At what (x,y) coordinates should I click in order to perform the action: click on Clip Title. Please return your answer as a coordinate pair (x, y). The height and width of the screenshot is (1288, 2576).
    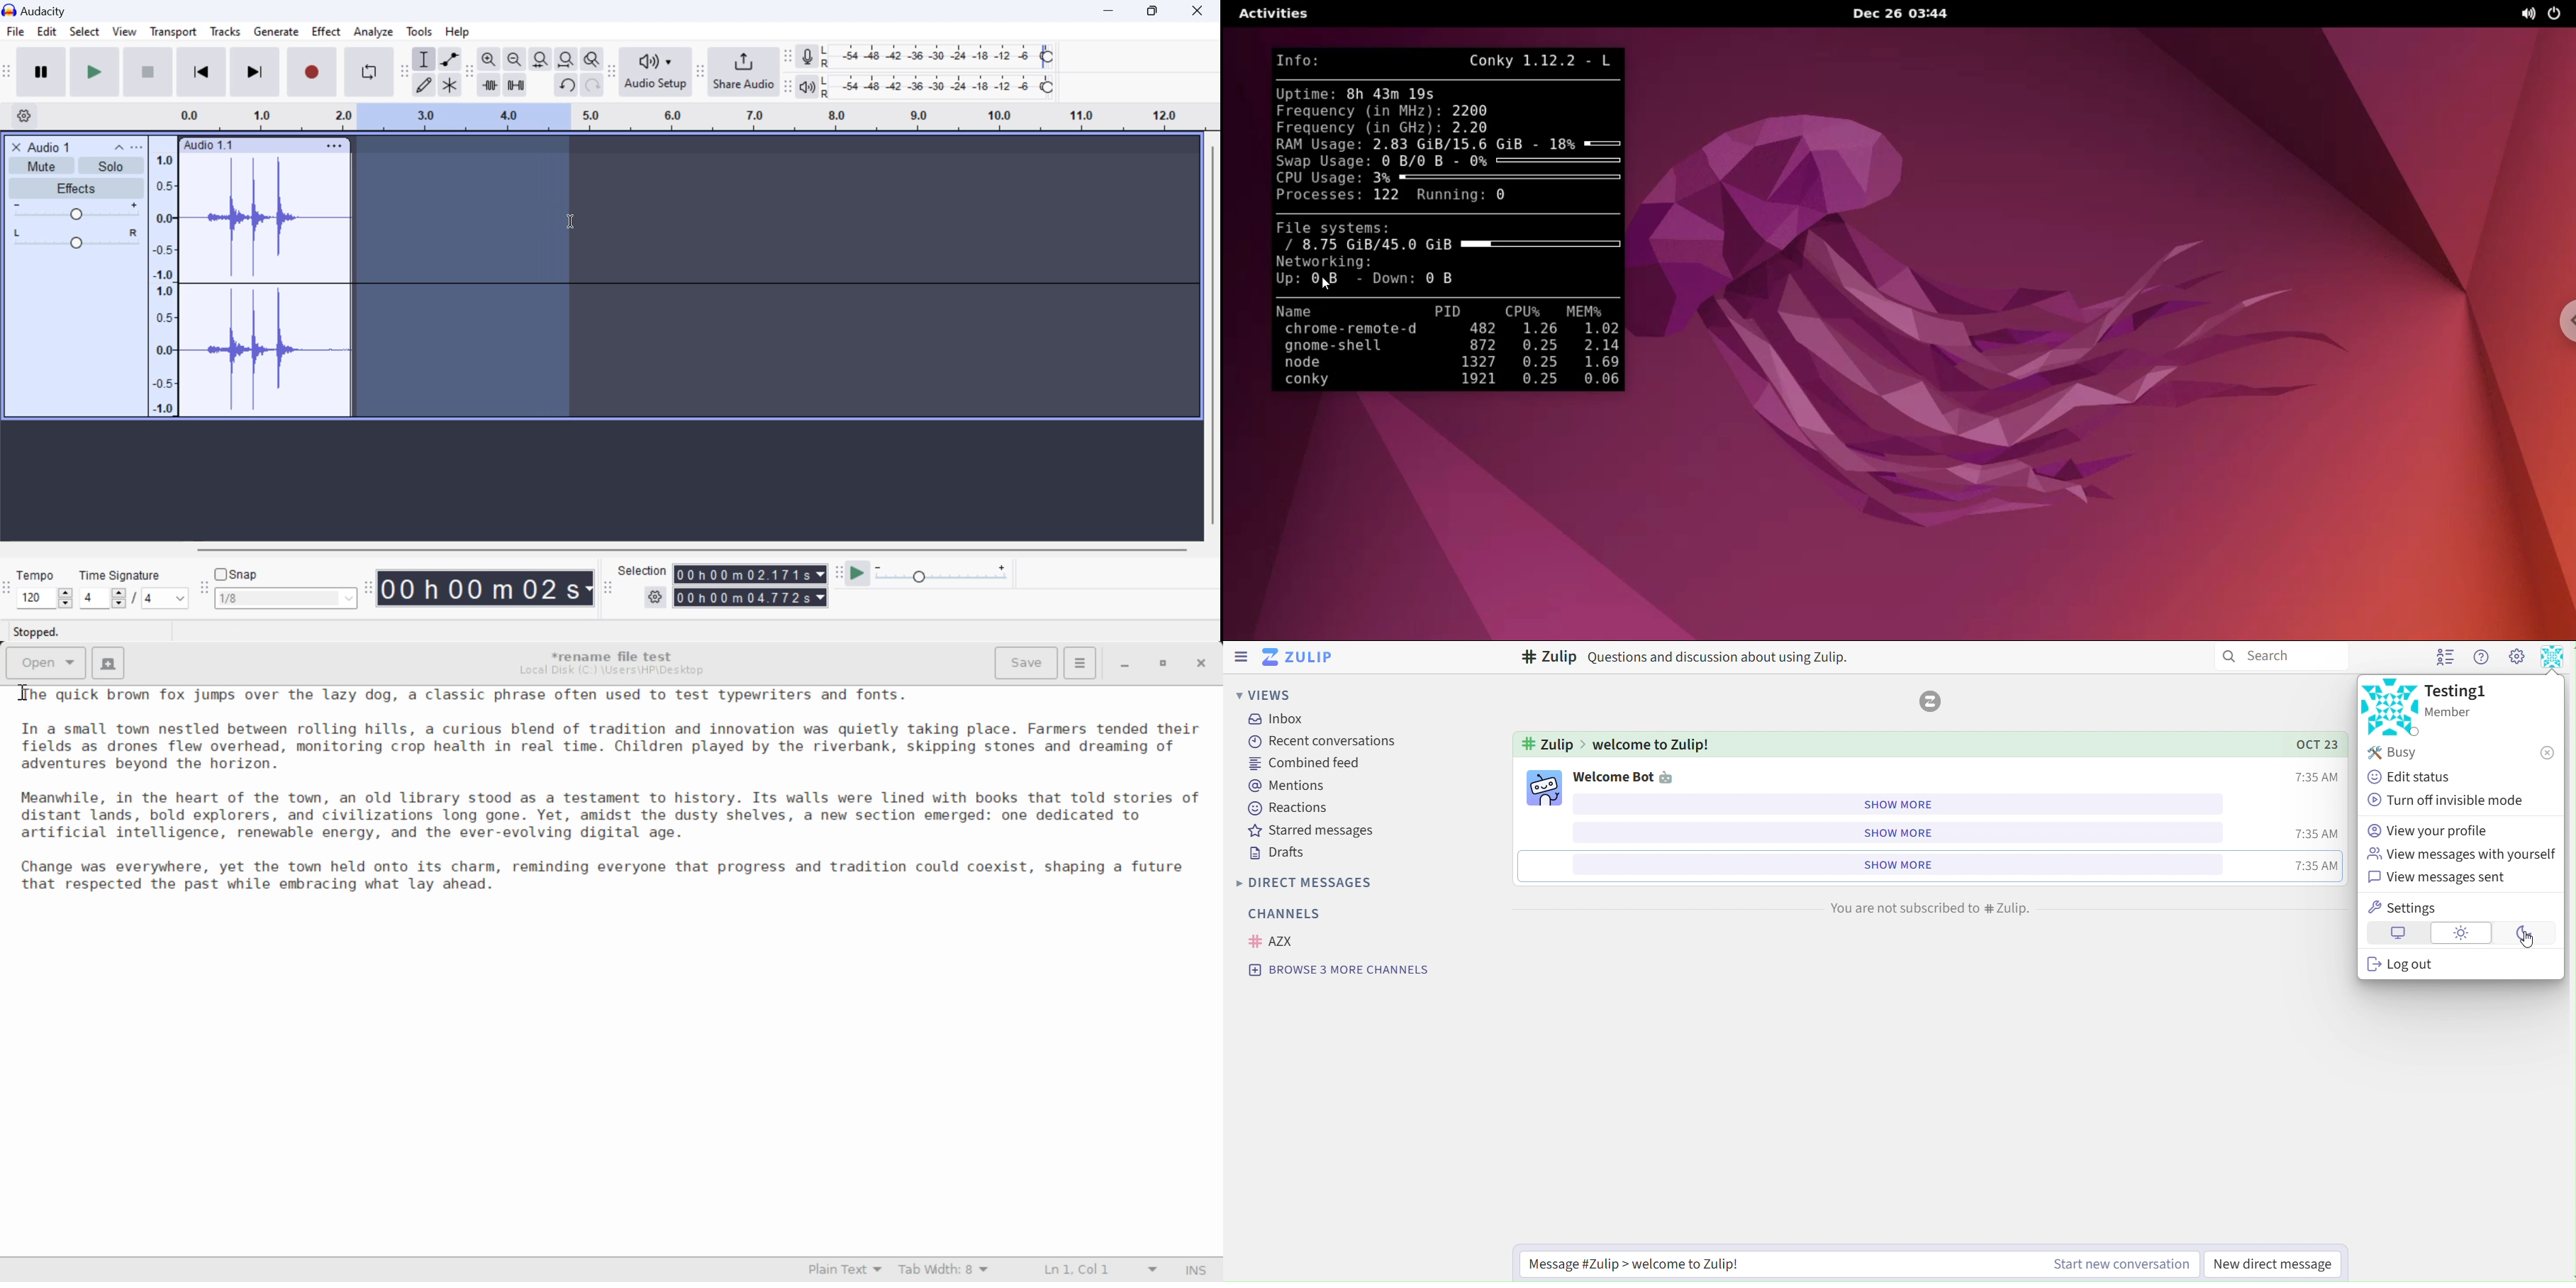
    Looking at the image, I should click on (55, 146).